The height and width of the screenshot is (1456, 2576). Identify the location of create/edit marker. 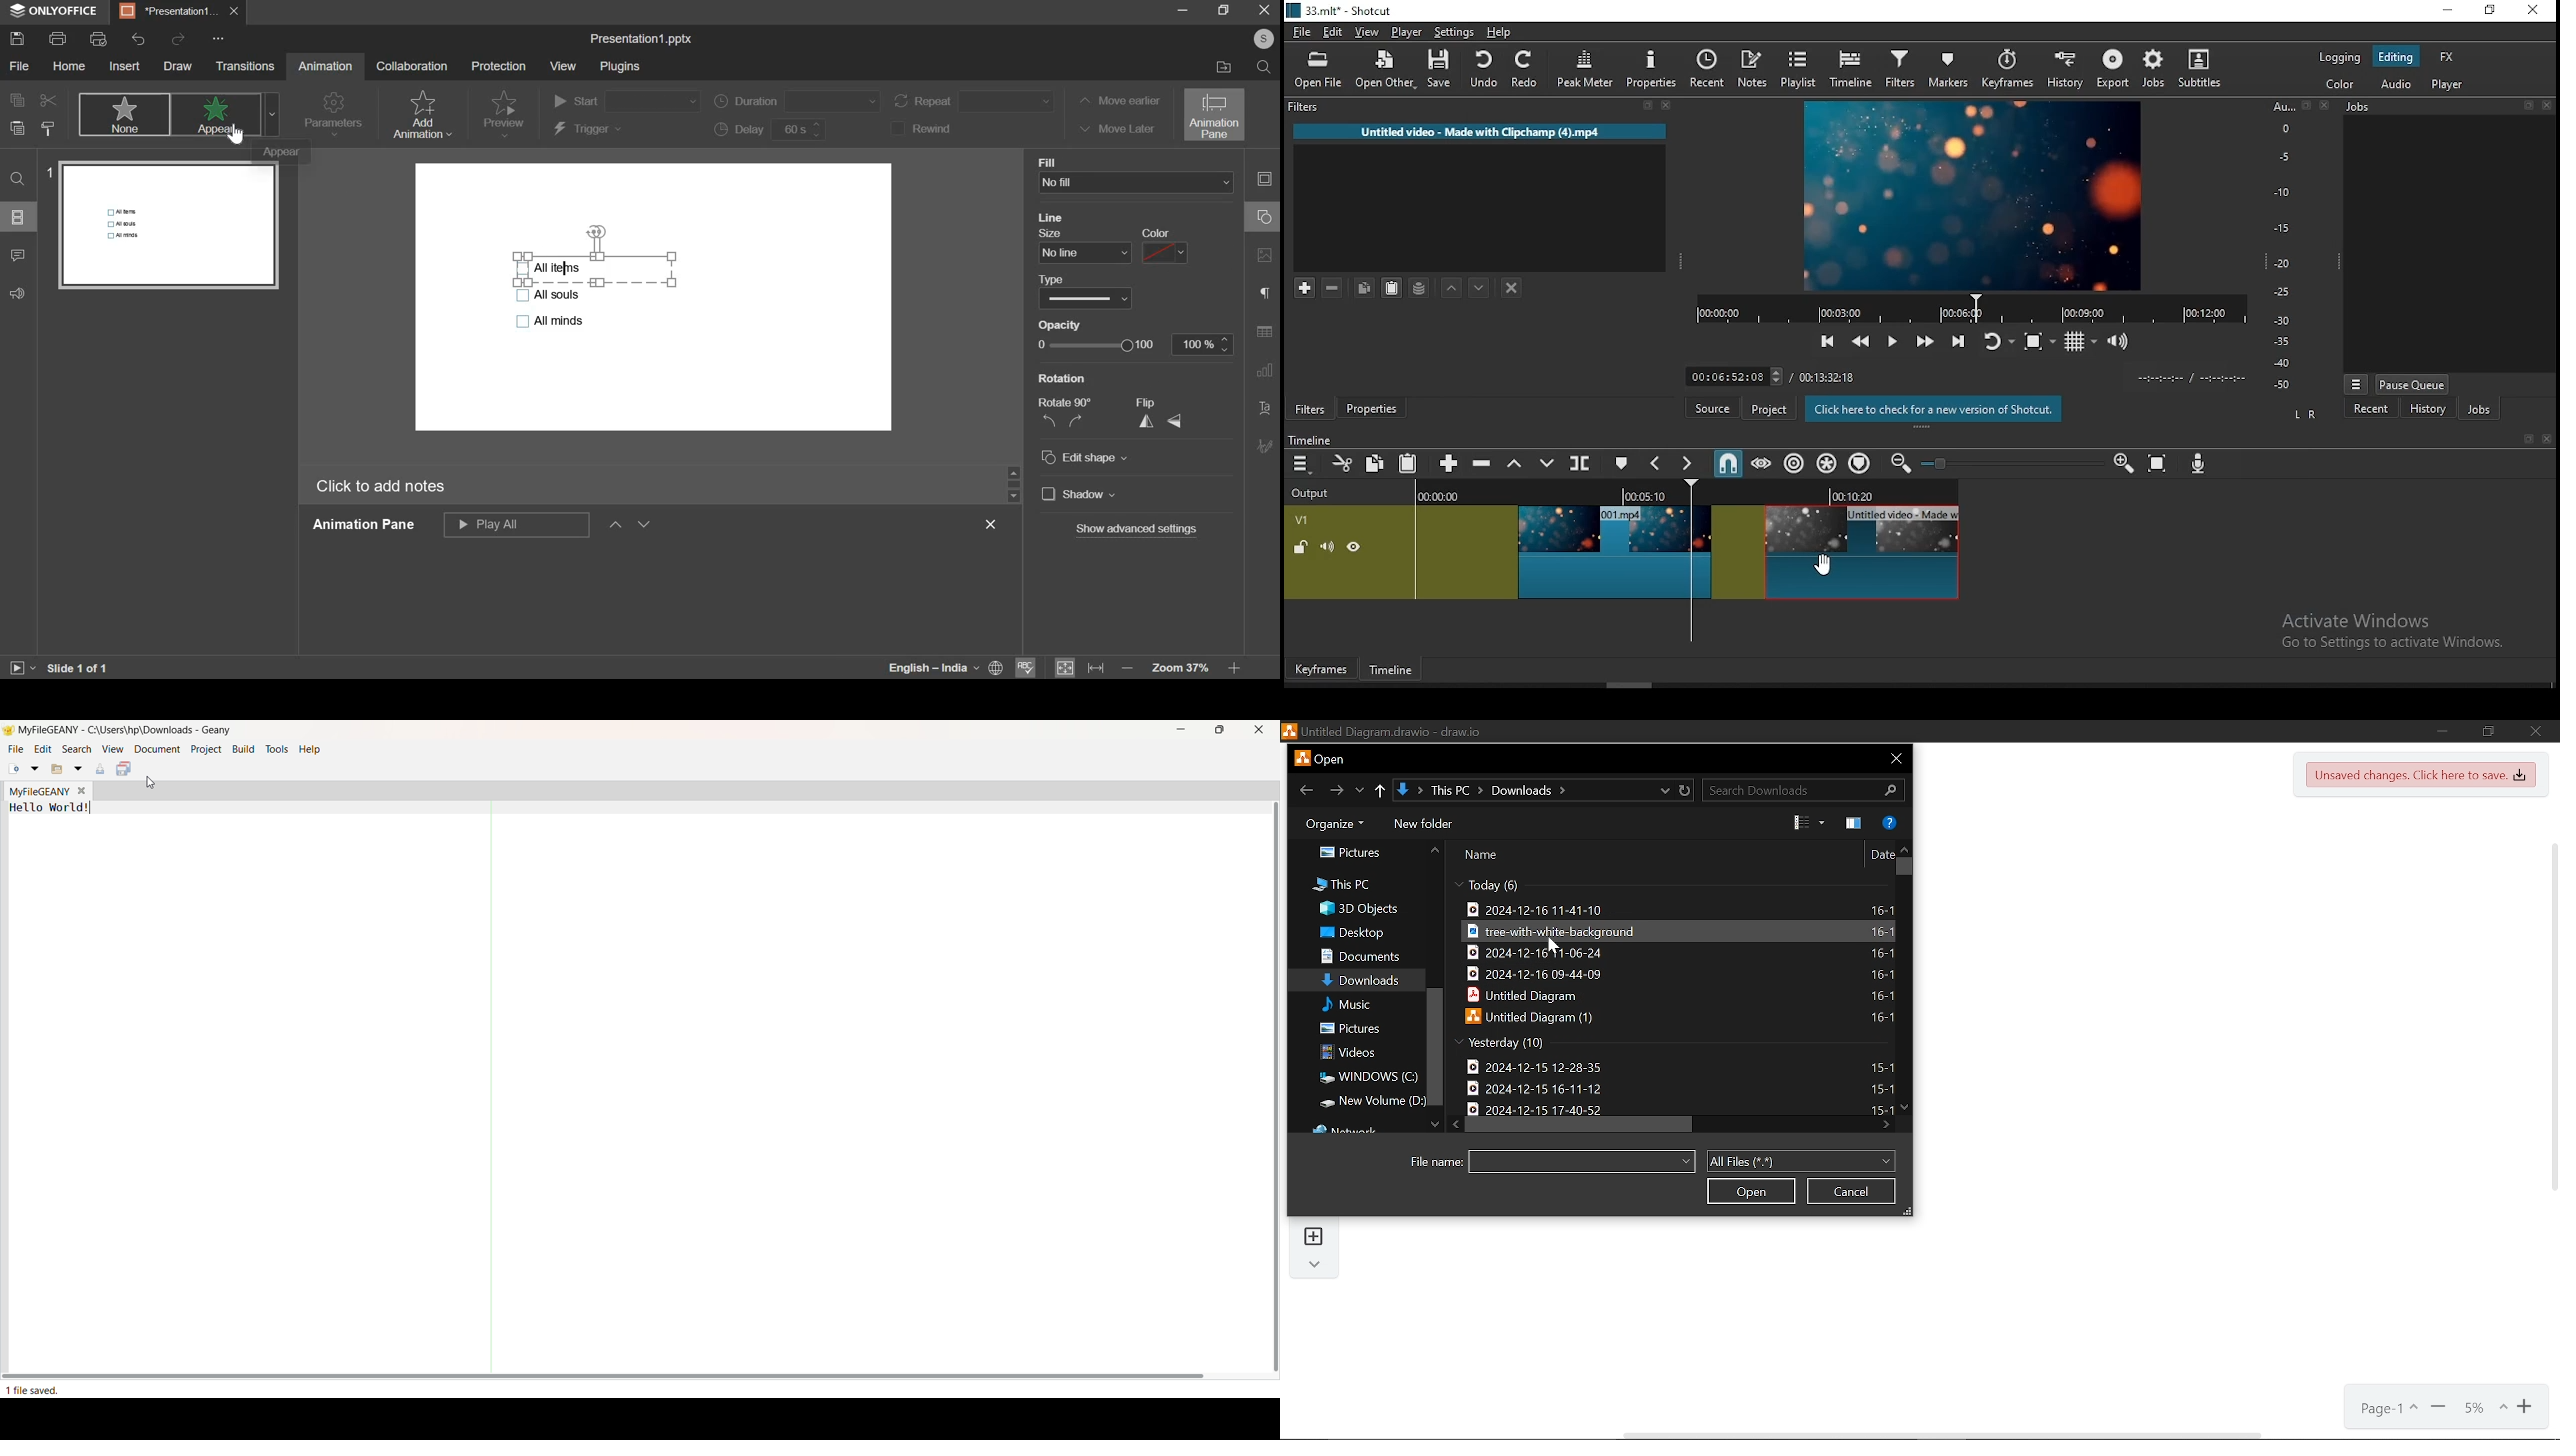
(1623, 465).